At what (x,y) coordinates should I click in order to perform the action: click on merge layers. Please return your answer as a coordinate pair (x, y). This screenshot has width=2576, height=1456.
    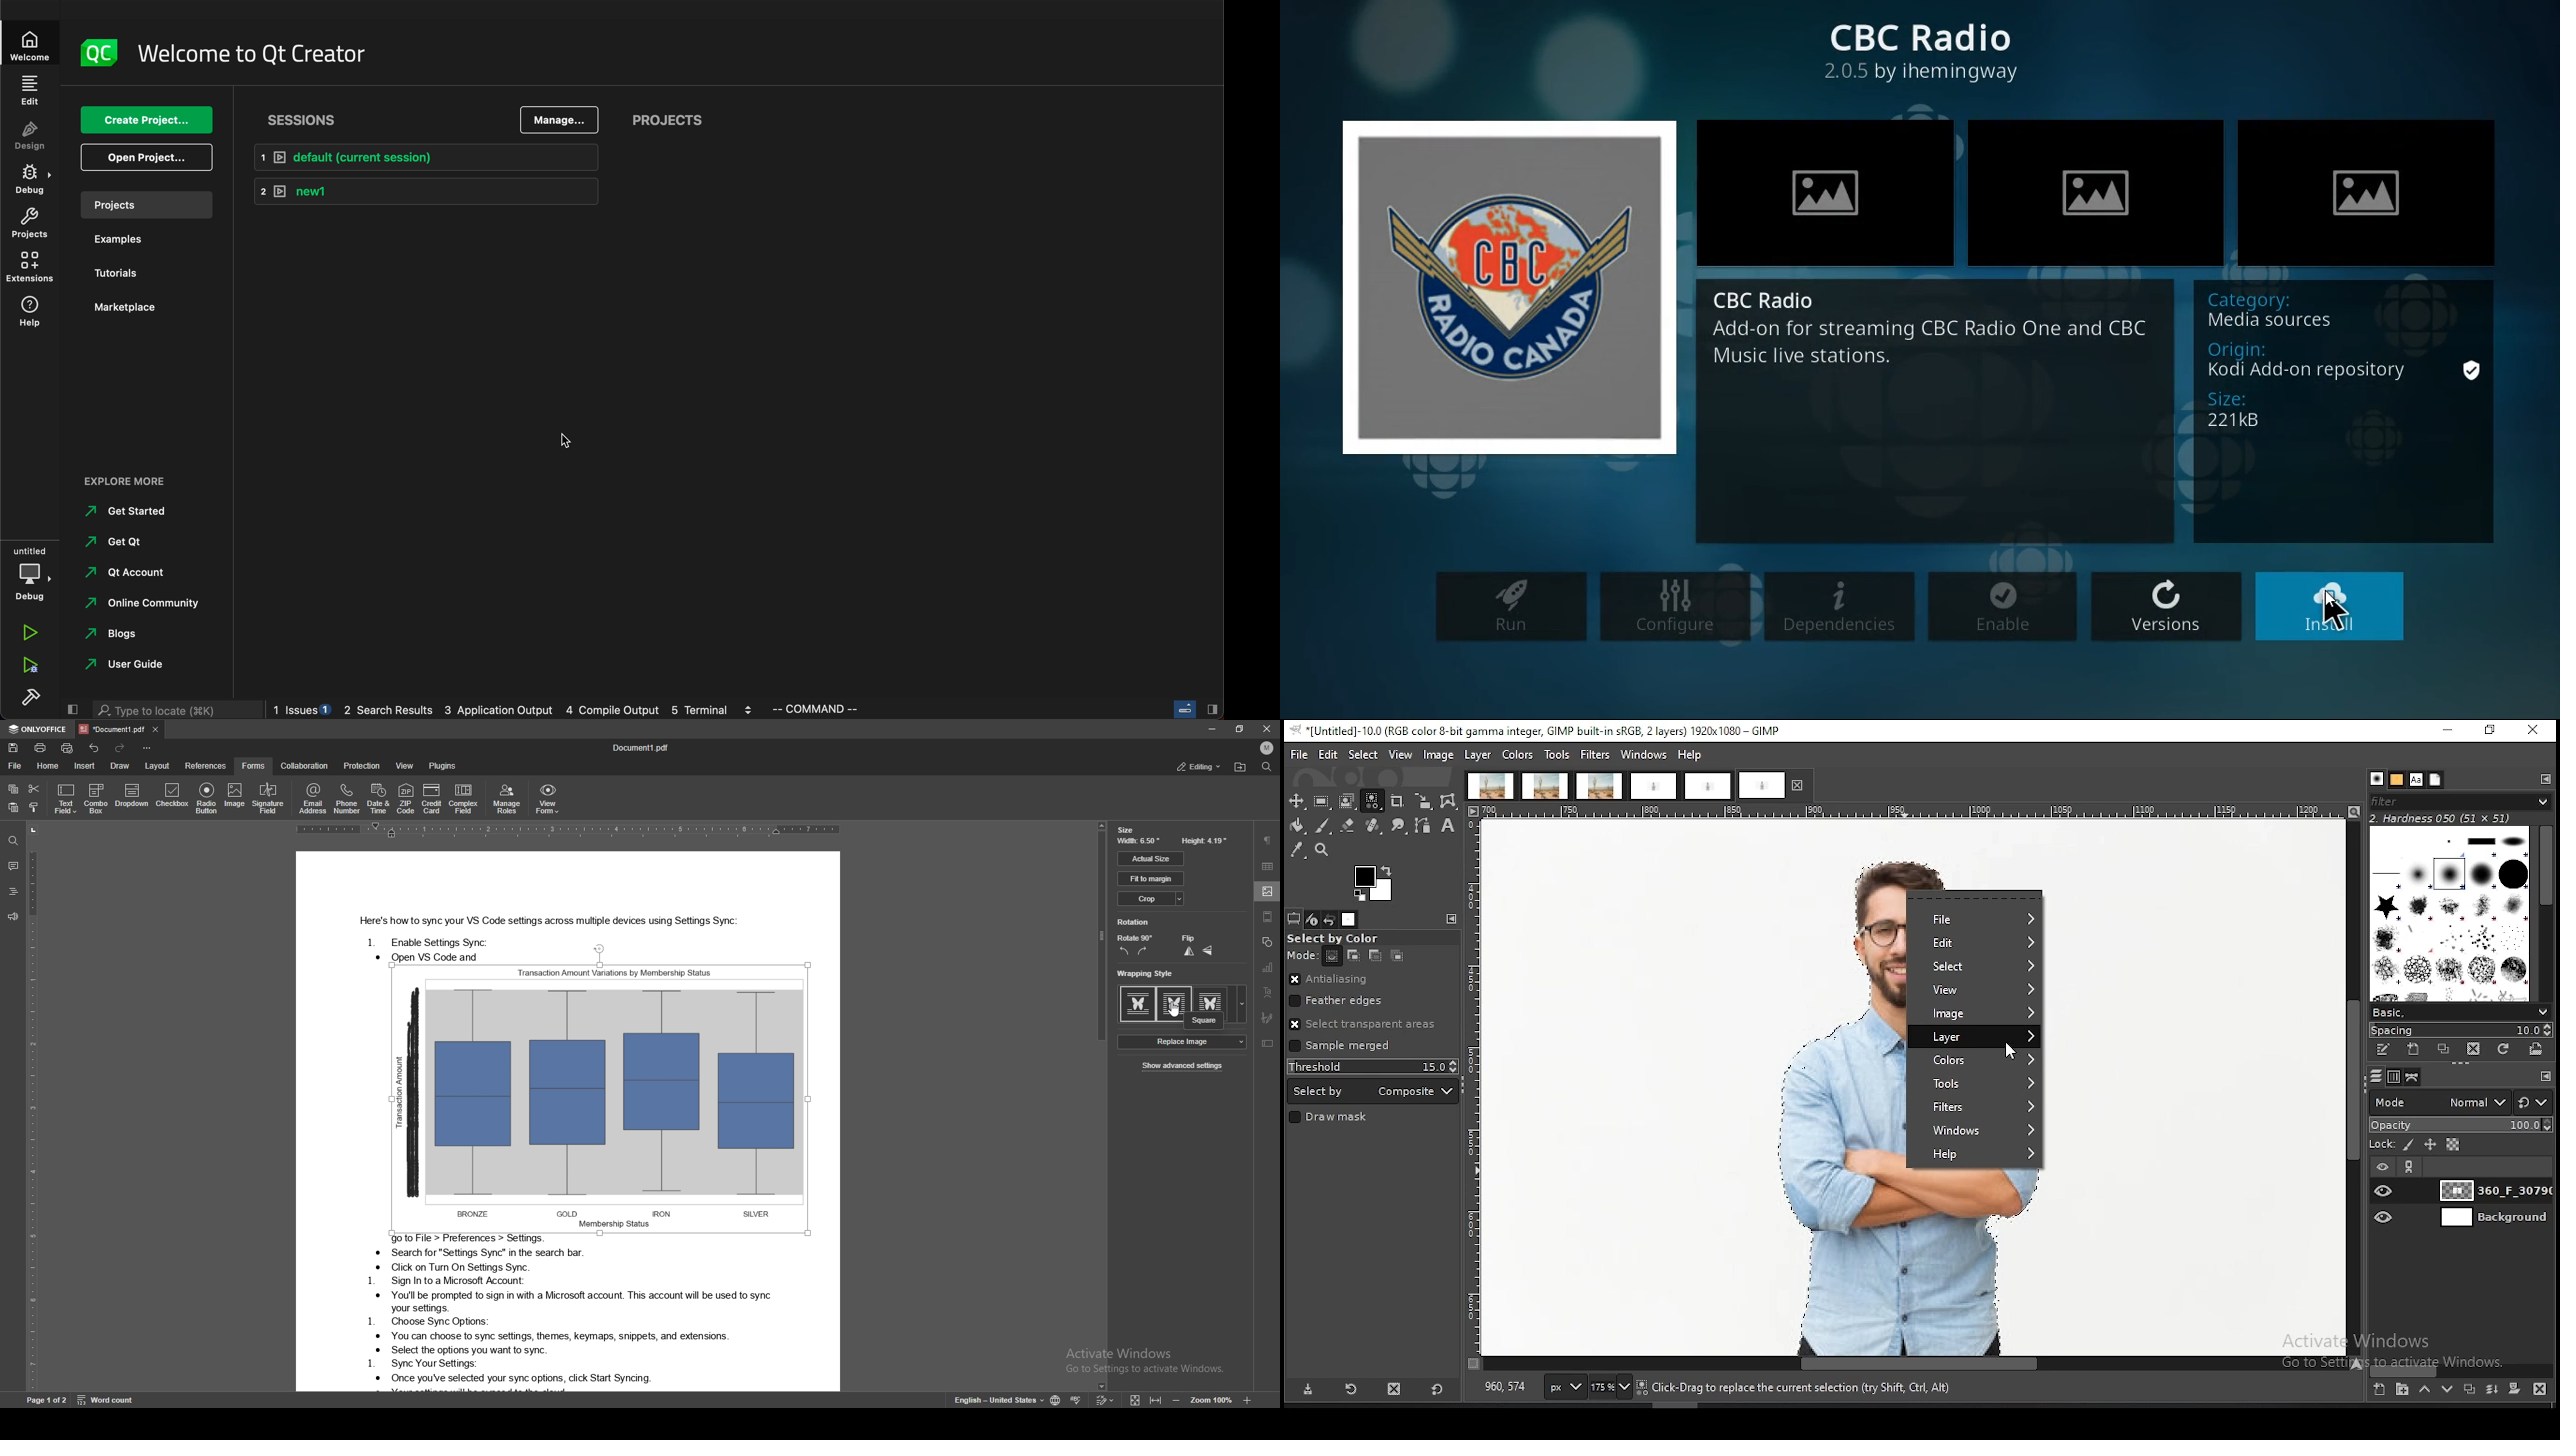
    Looking at the image, I should click on (2492, 1388).